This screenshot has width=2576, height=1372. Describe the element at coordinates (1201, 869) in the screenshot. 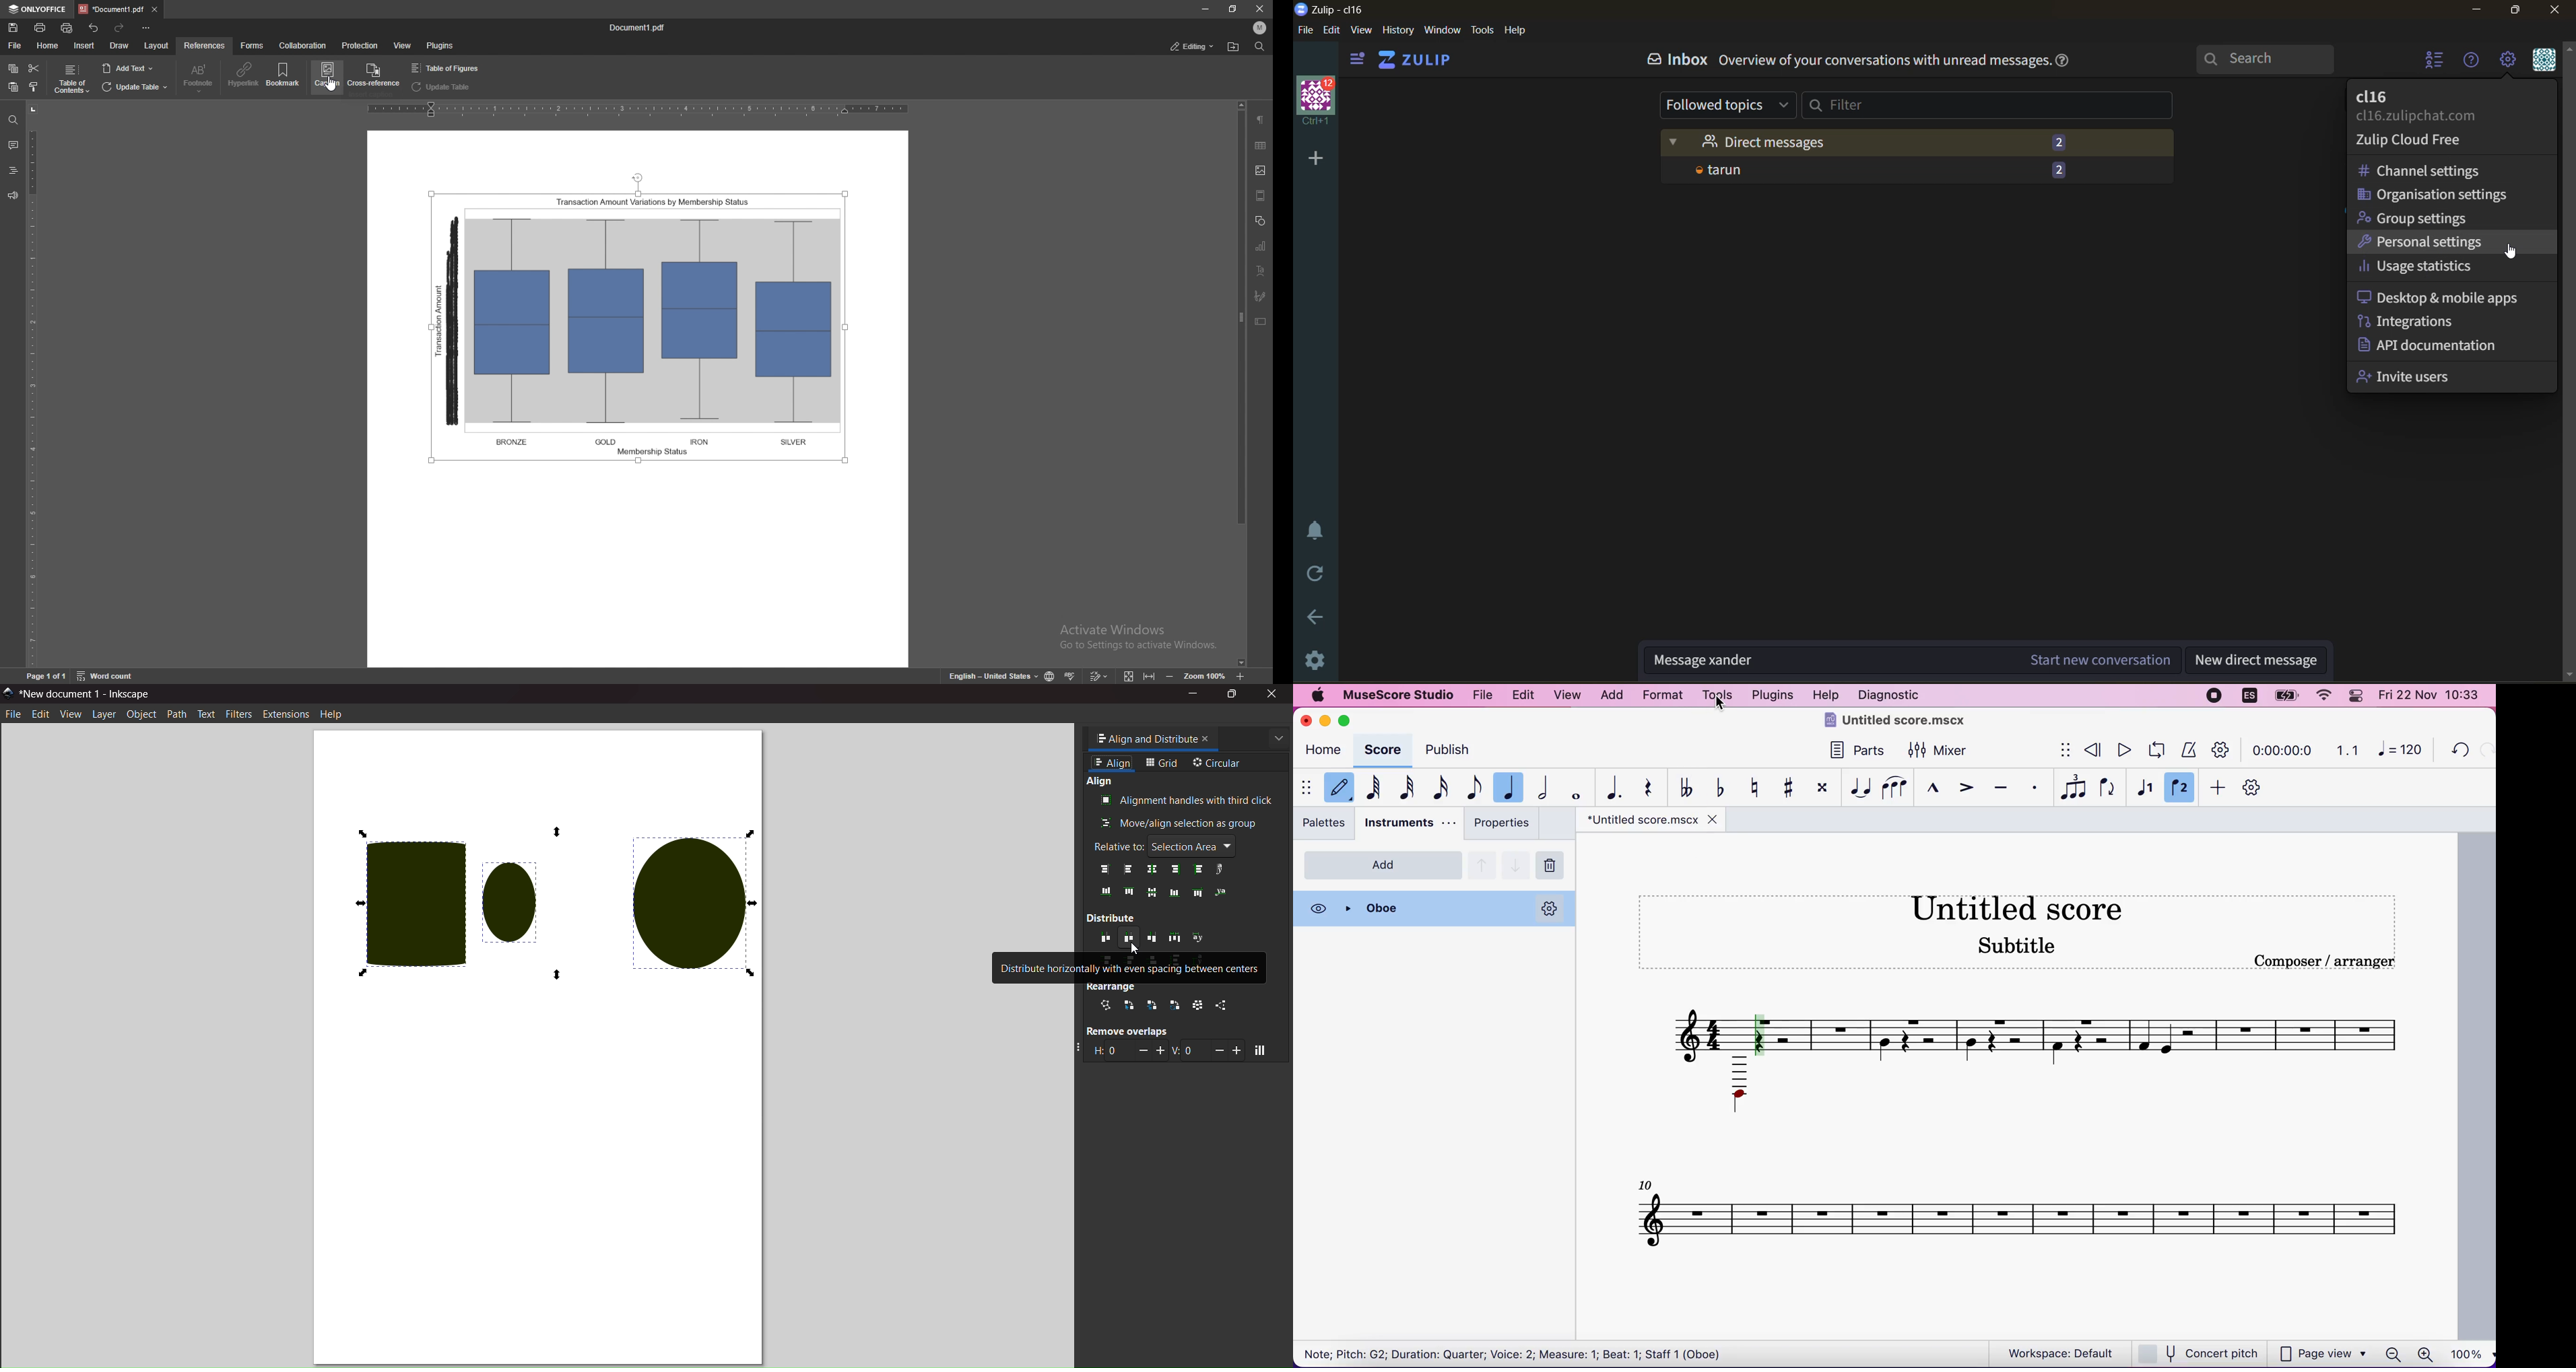

I see `left anchors` at that location.